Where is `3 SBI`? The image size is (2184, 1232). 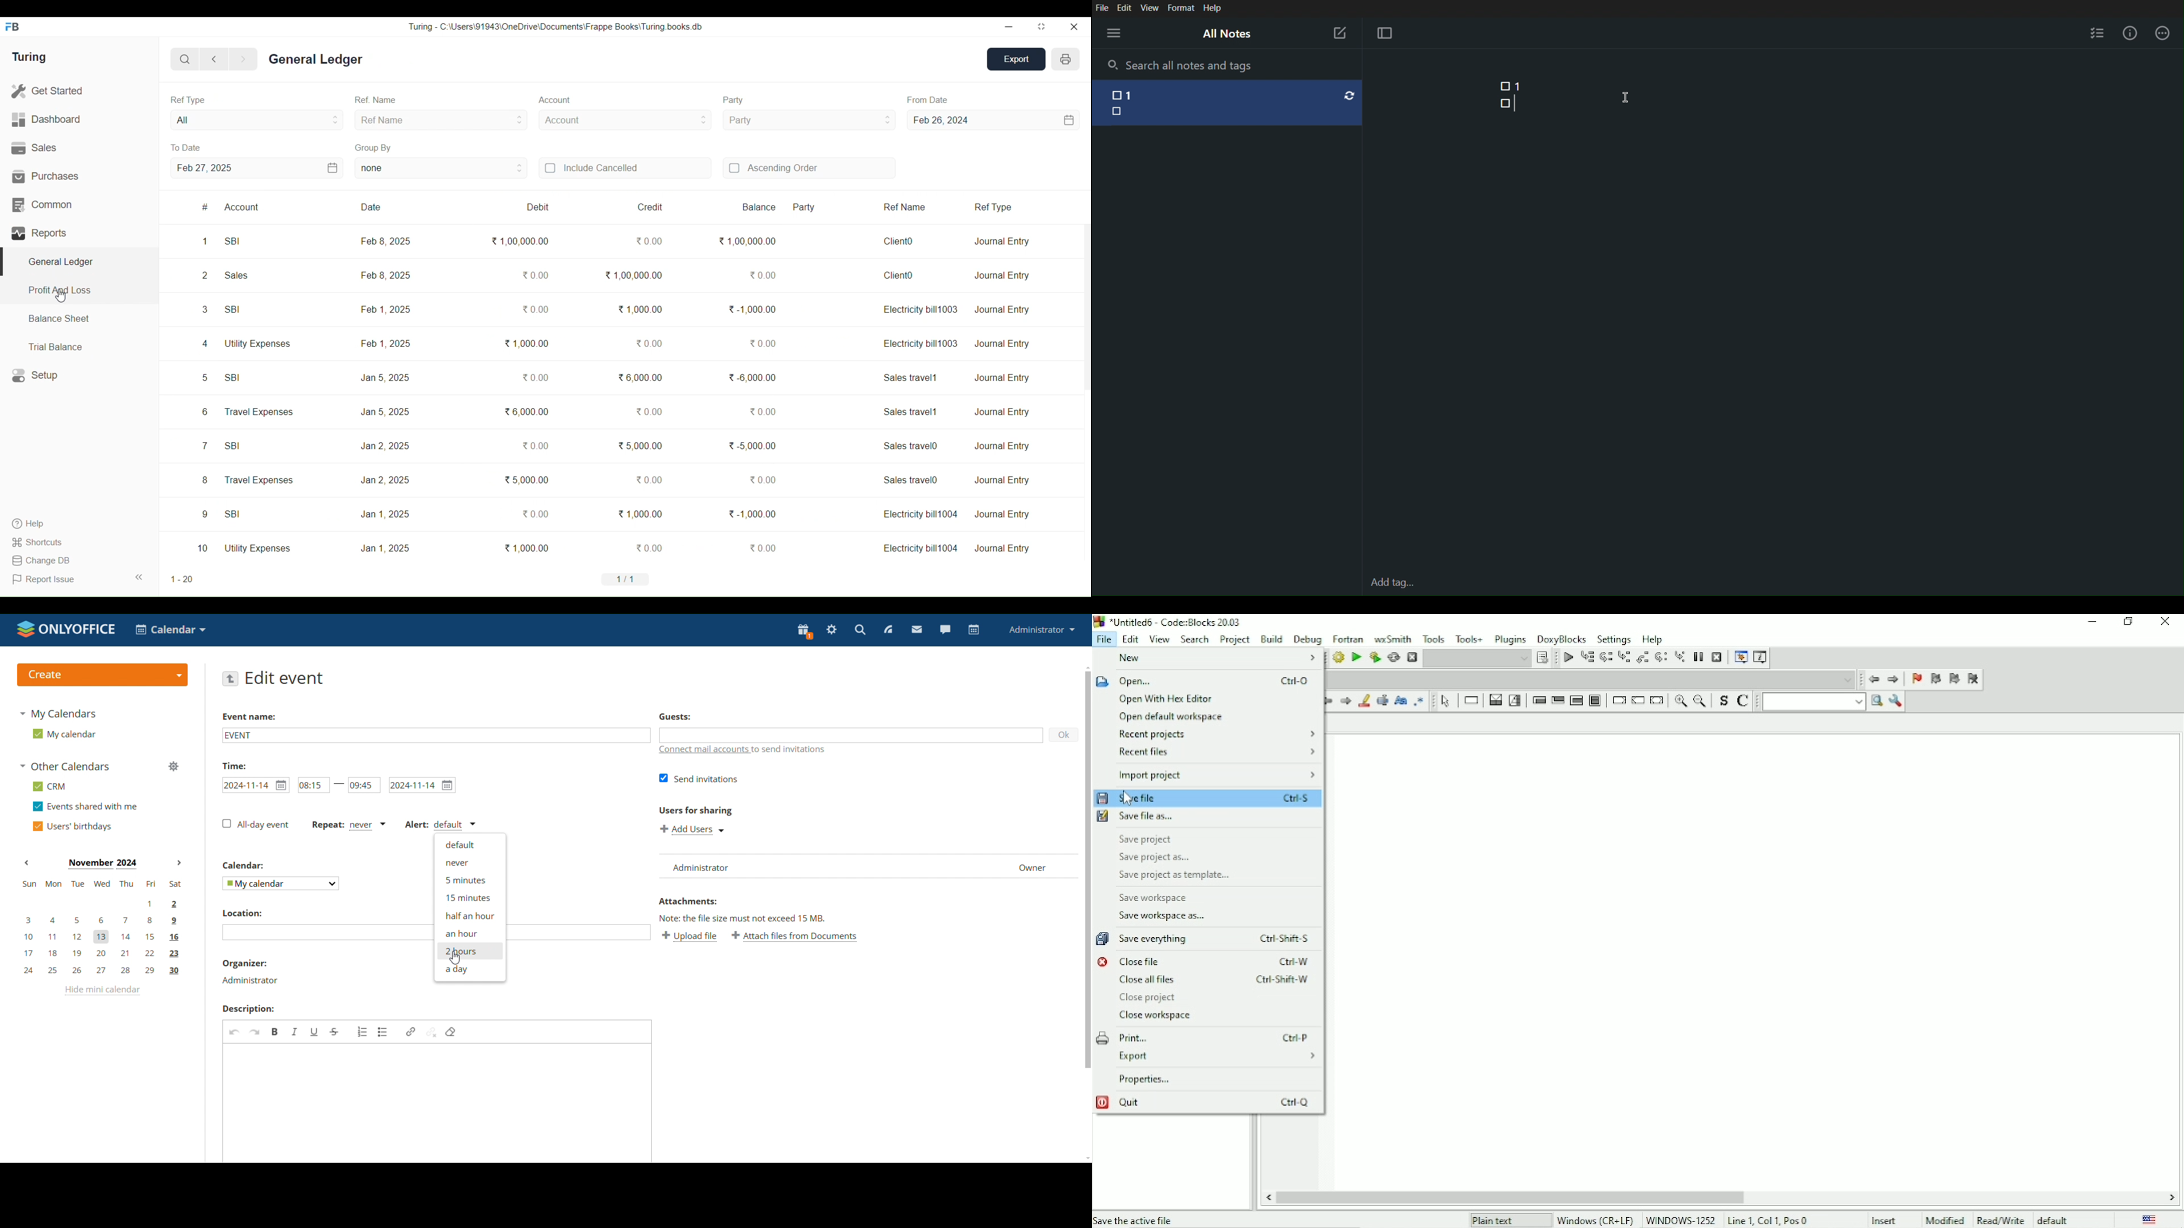
3 SBI is located at coordinates (222, 309).